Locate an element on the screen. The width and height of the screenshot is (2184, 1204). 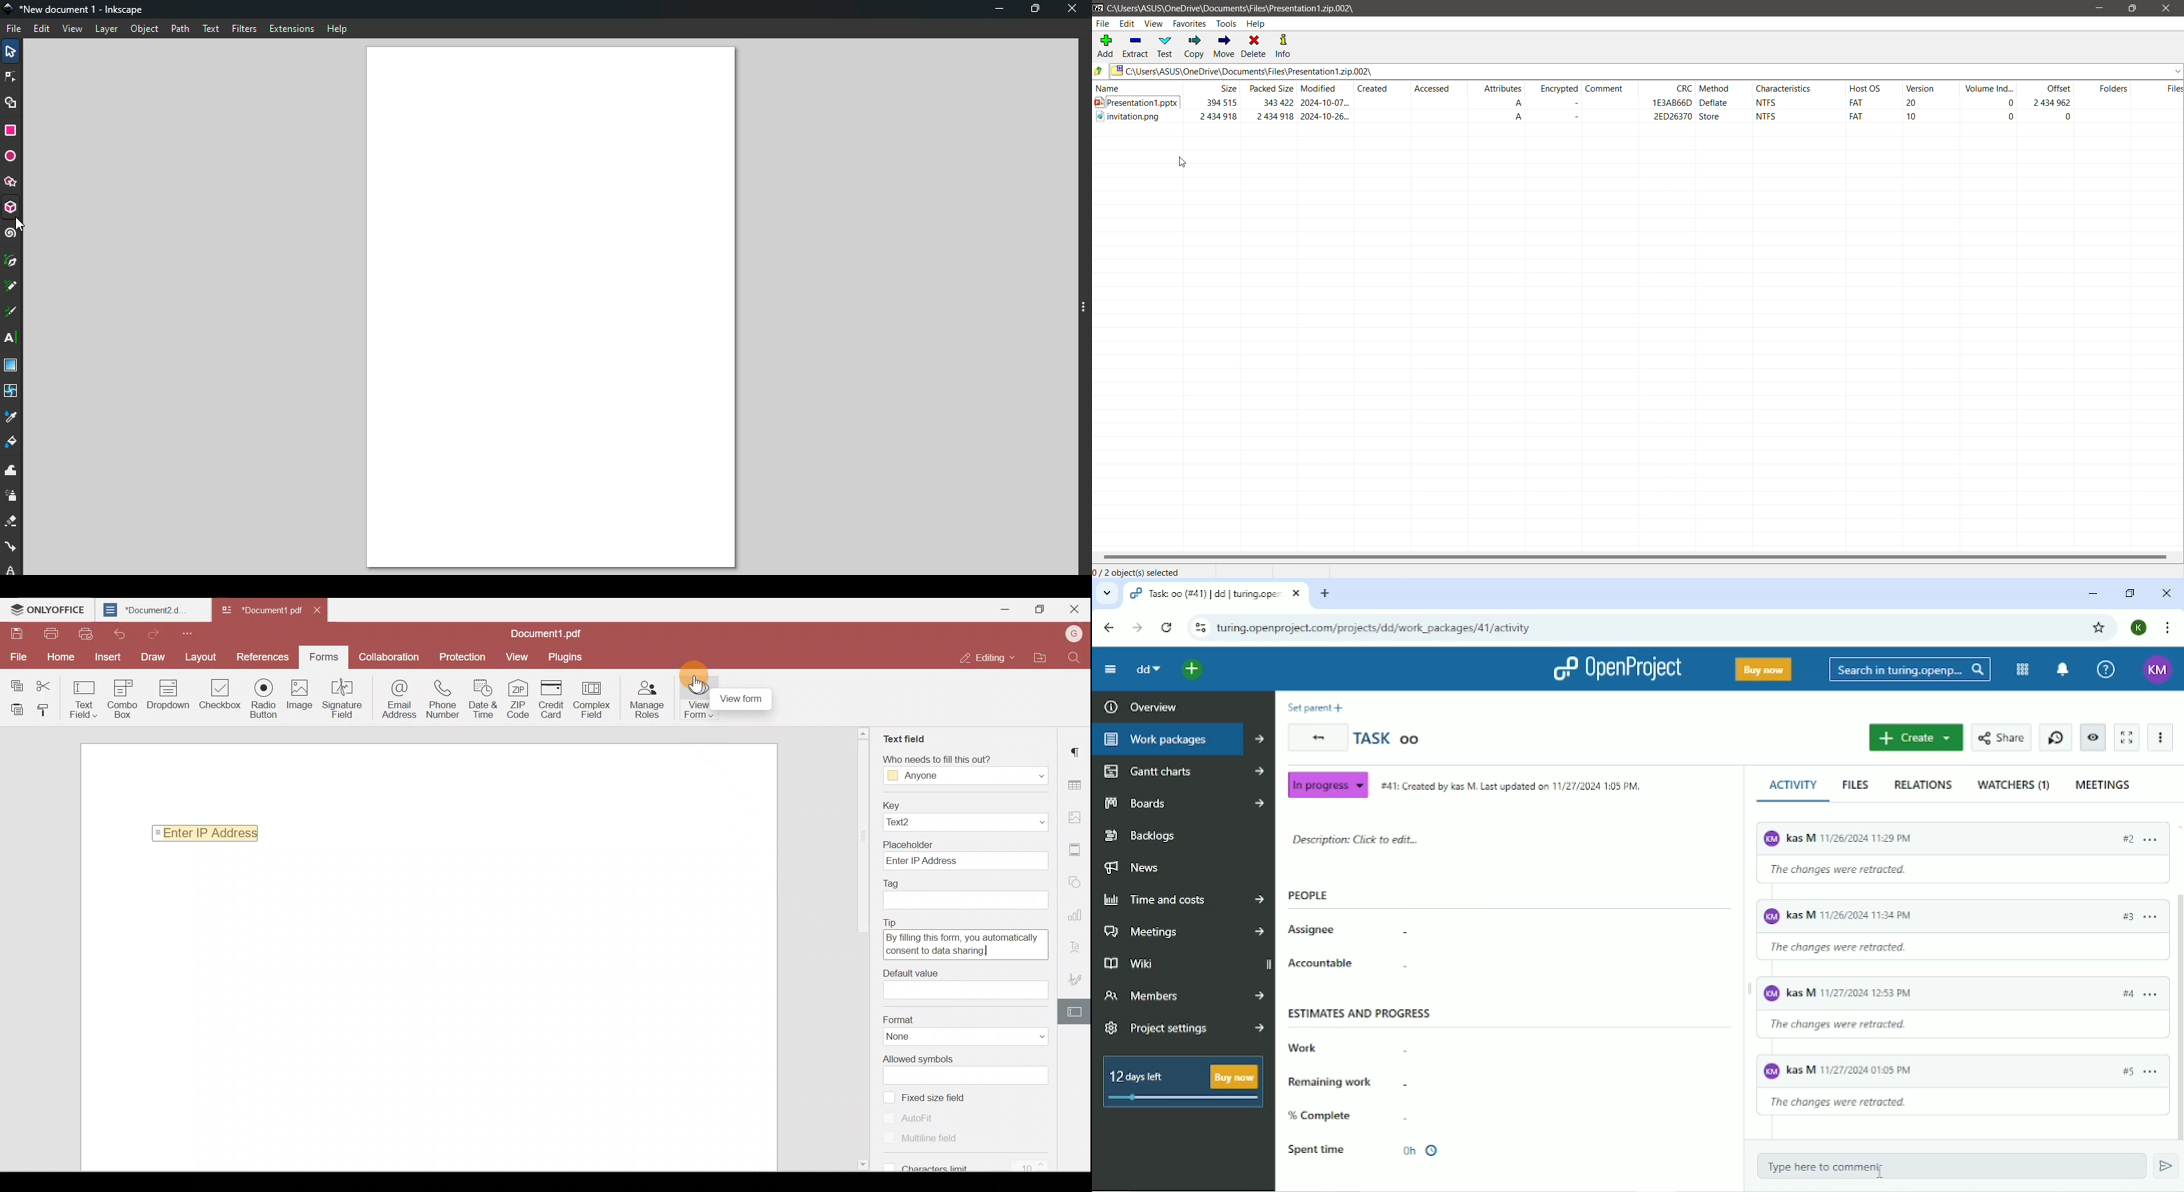
#2 is located at coordinates (2127, 840).